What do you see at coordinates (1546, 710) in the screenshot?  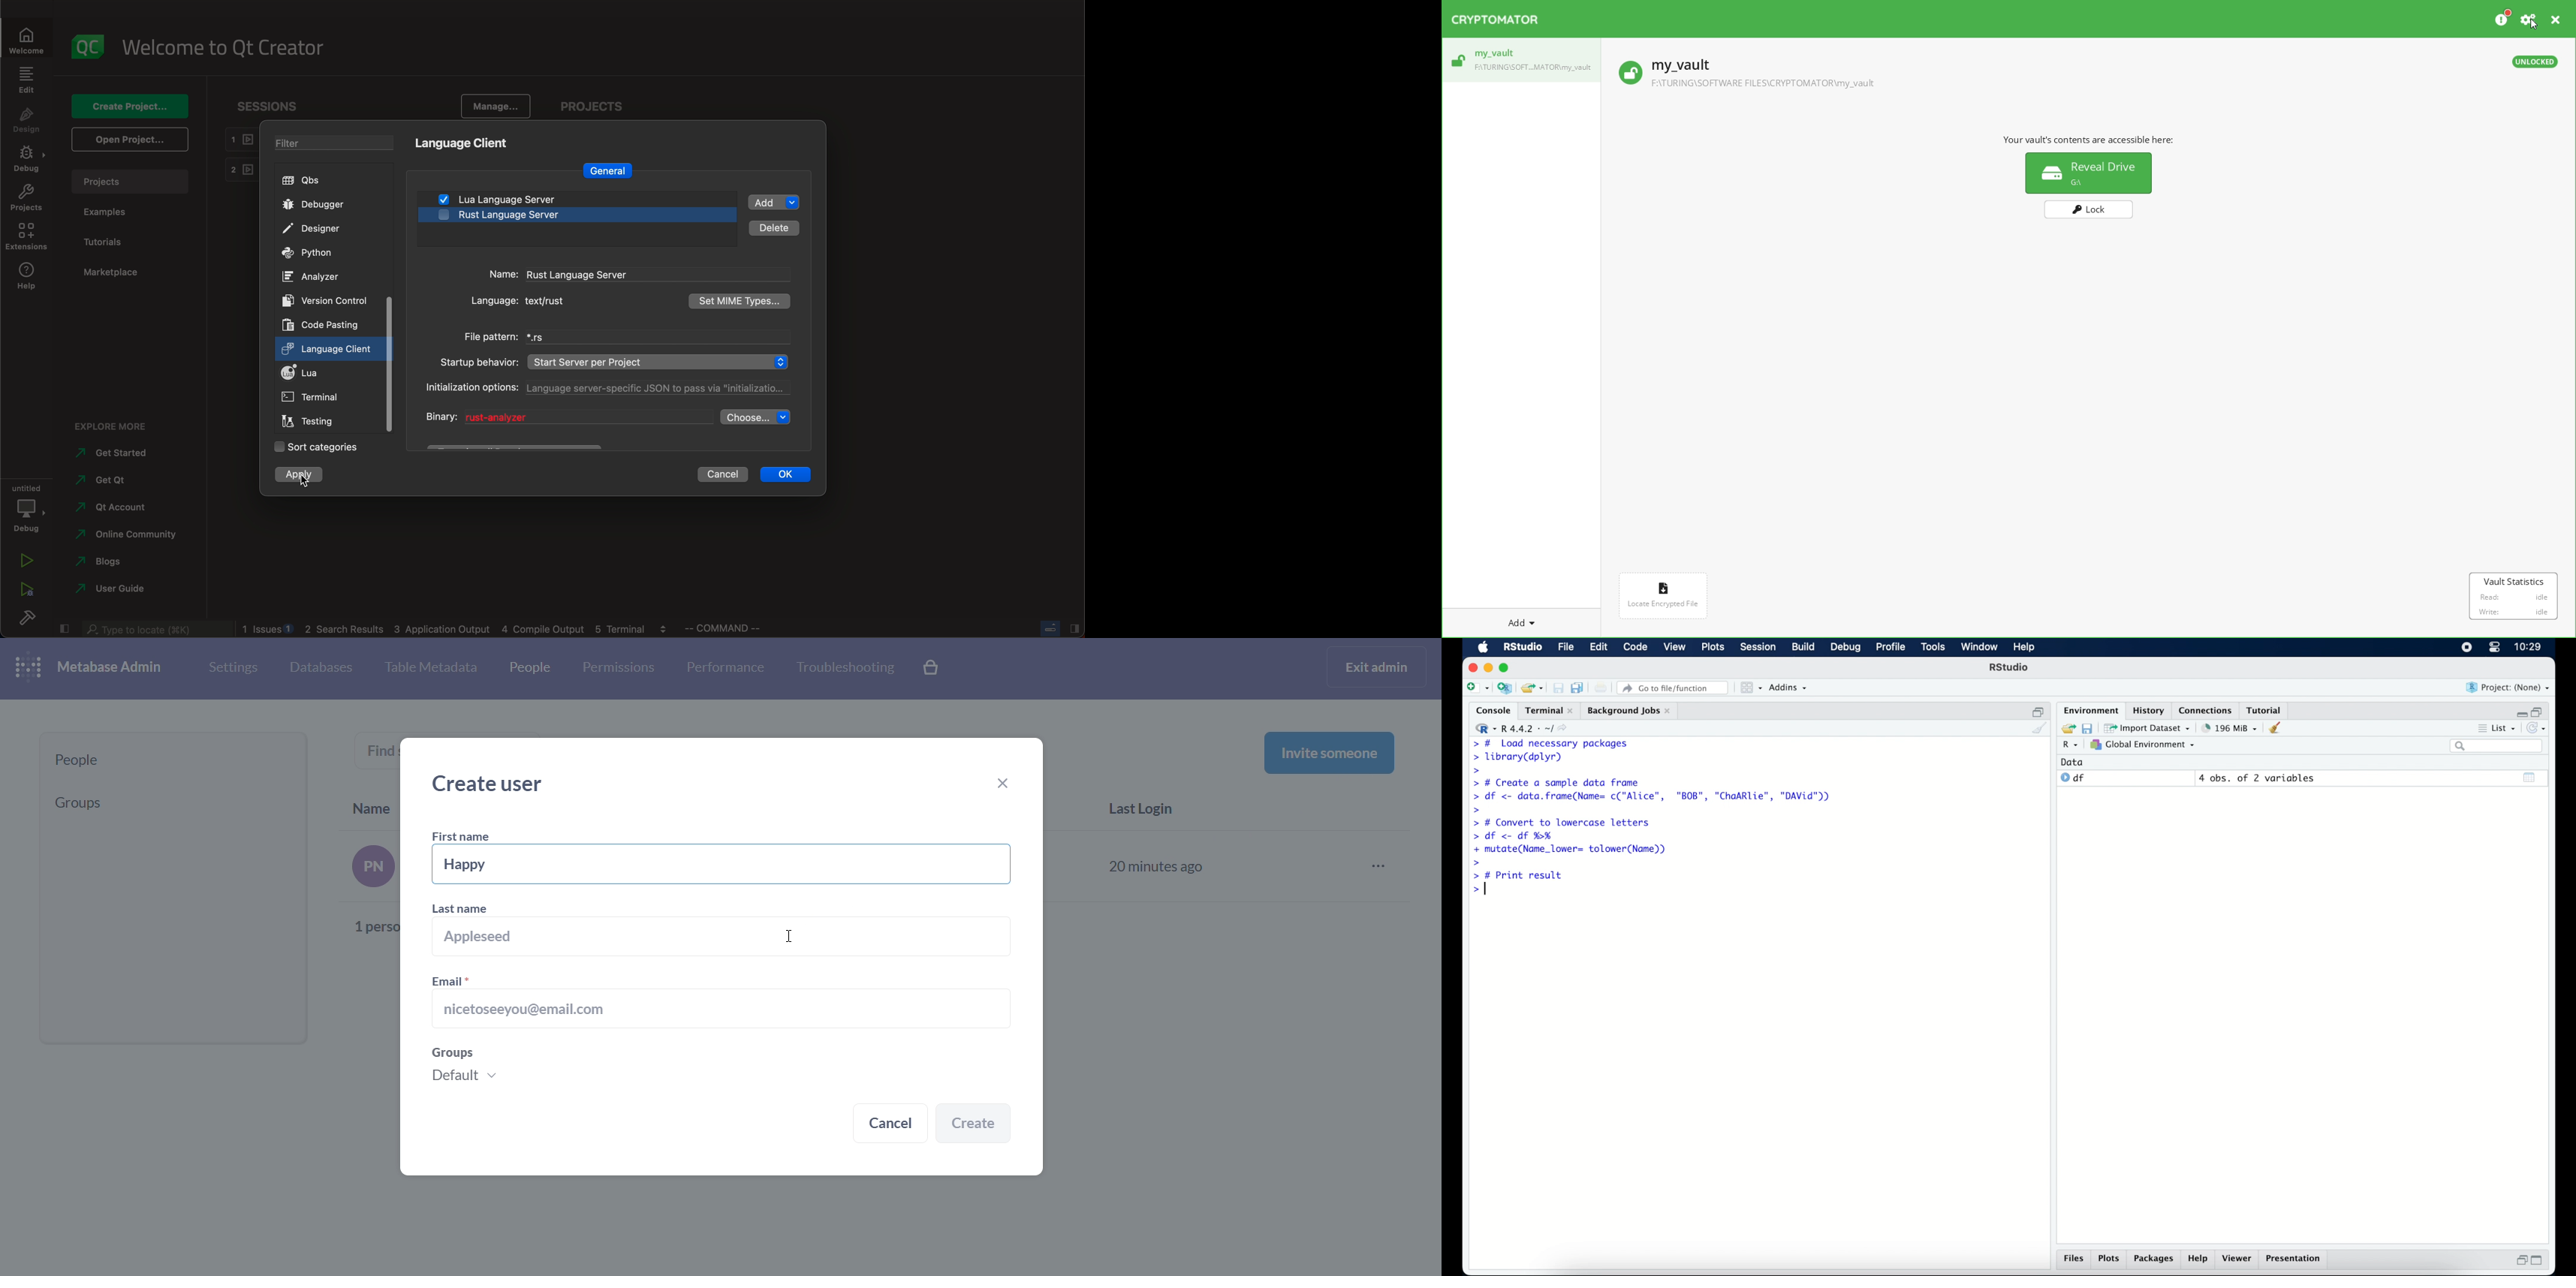 I see `Terminal` at bounding box center [1546, 710].